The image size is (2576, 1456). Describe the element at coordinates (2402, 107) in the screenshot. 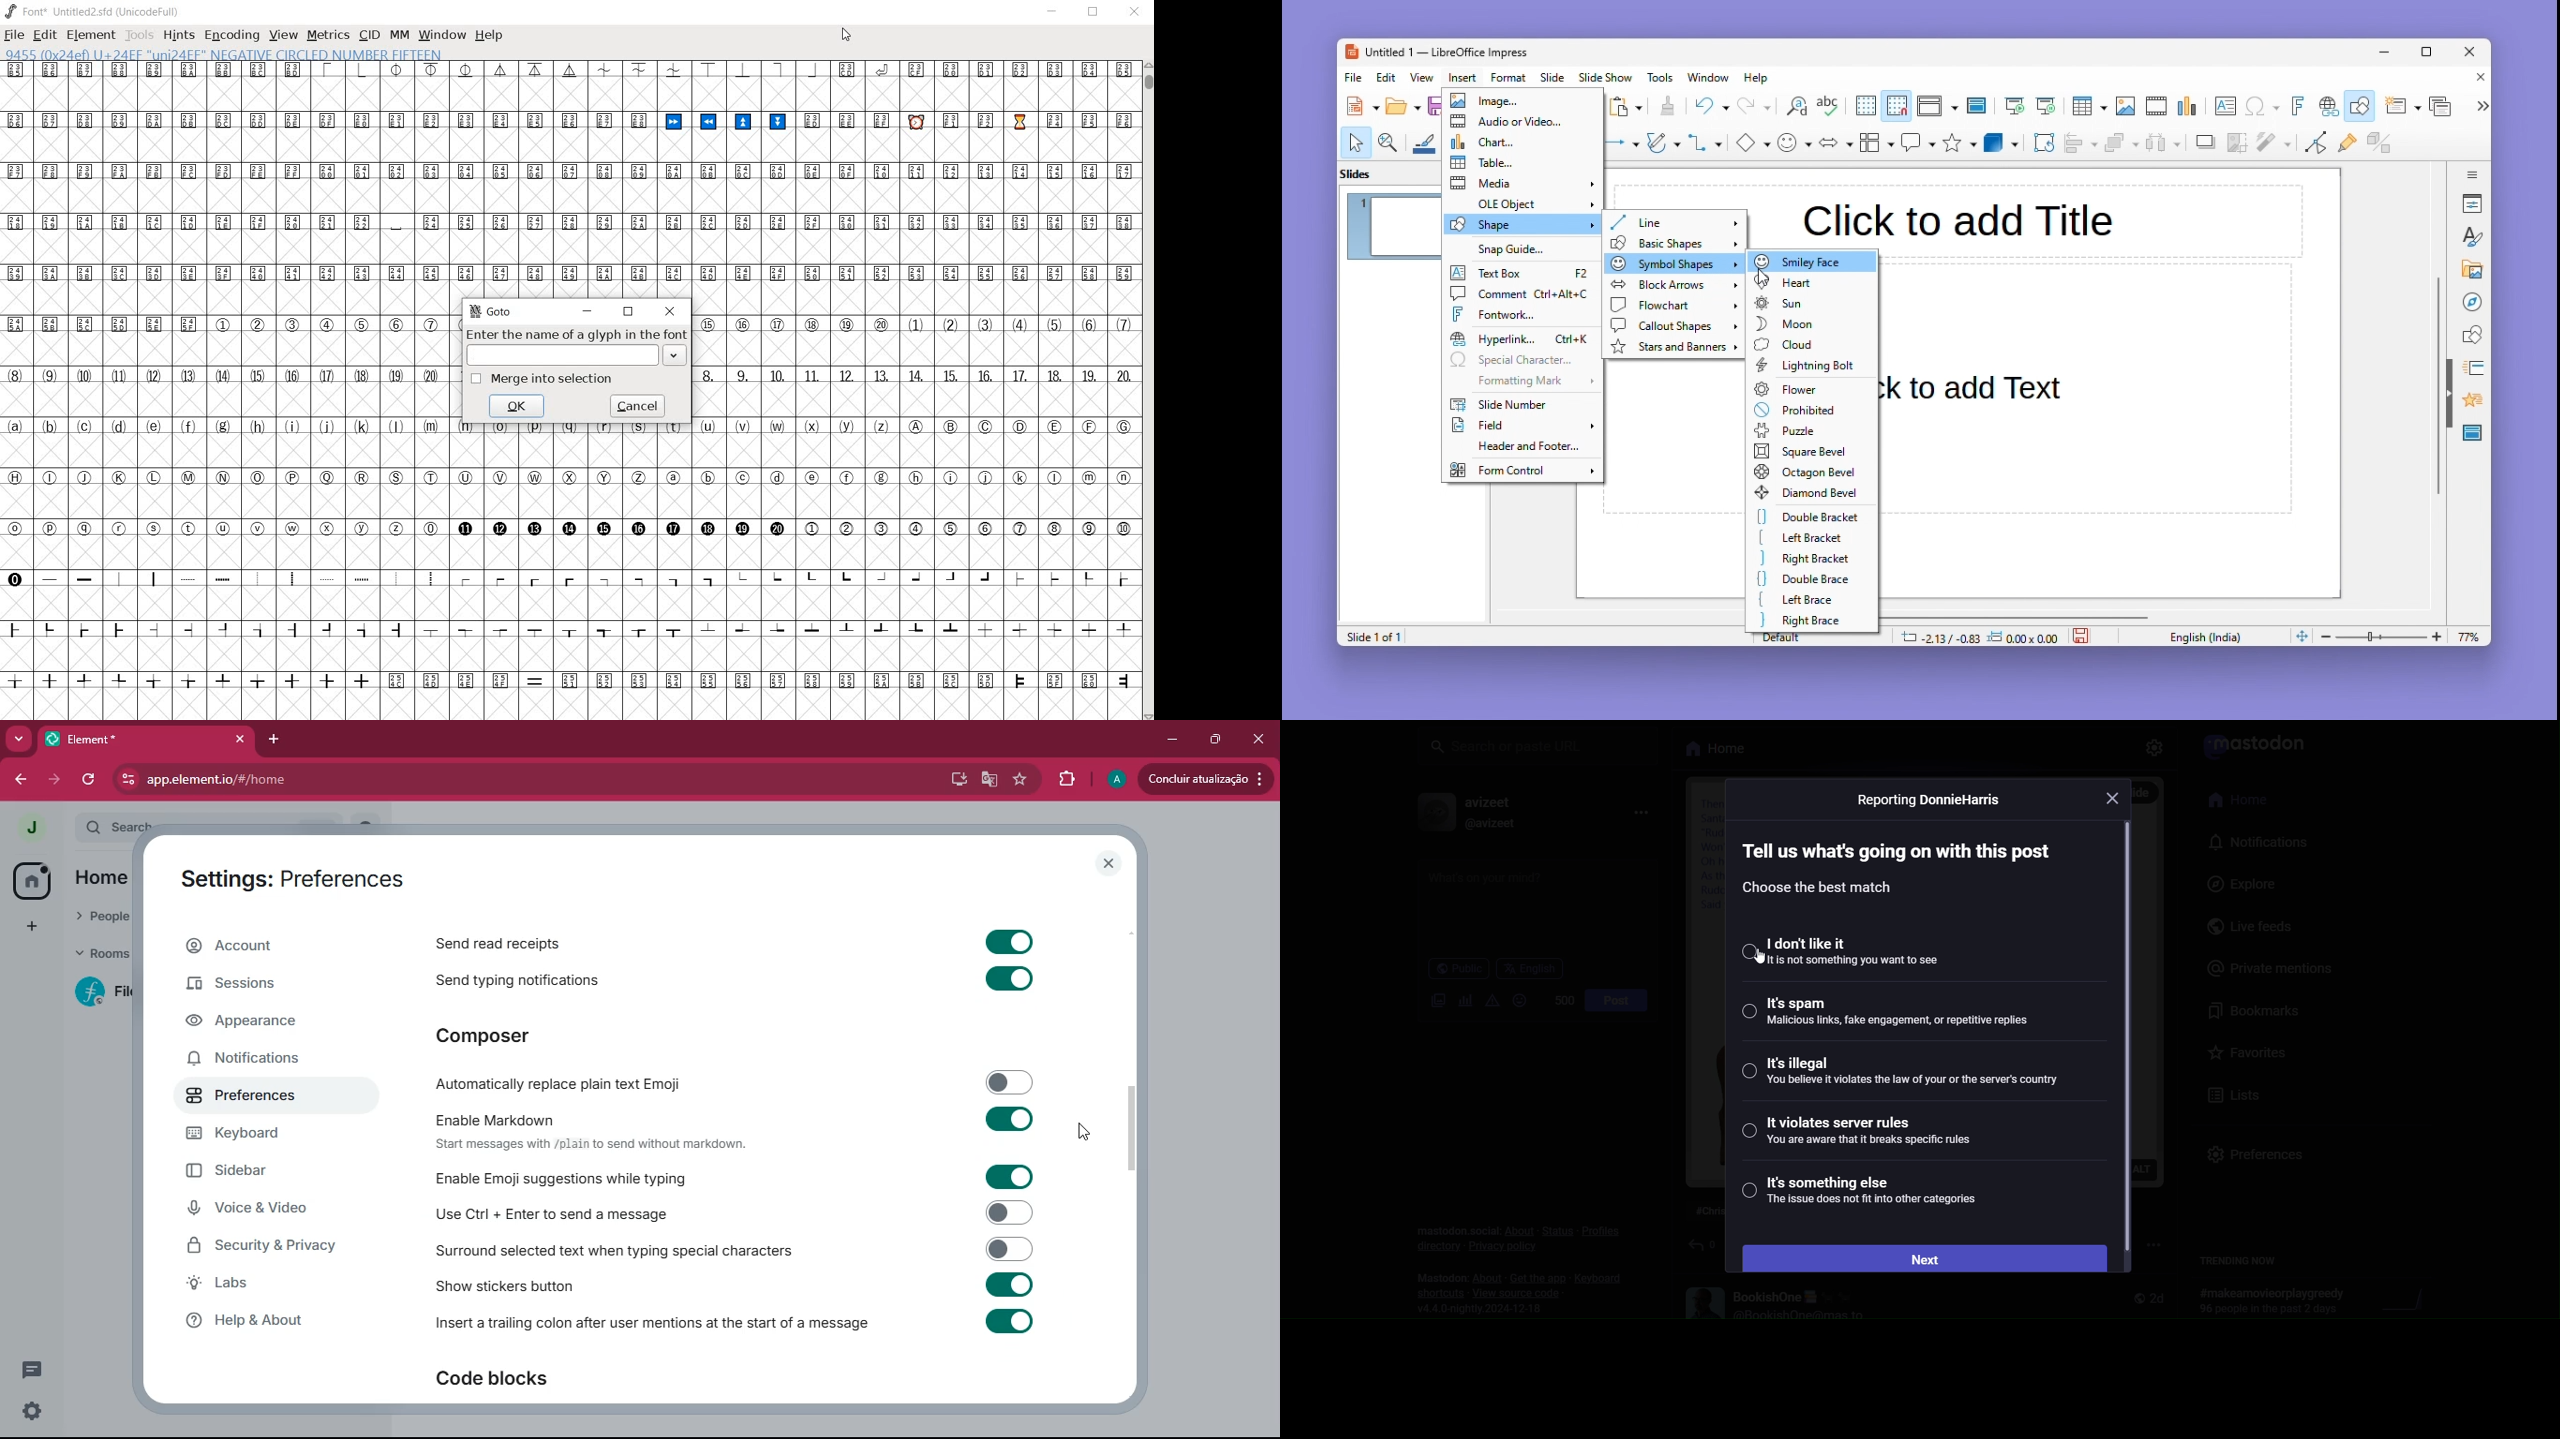

I see `New slide` at that location.